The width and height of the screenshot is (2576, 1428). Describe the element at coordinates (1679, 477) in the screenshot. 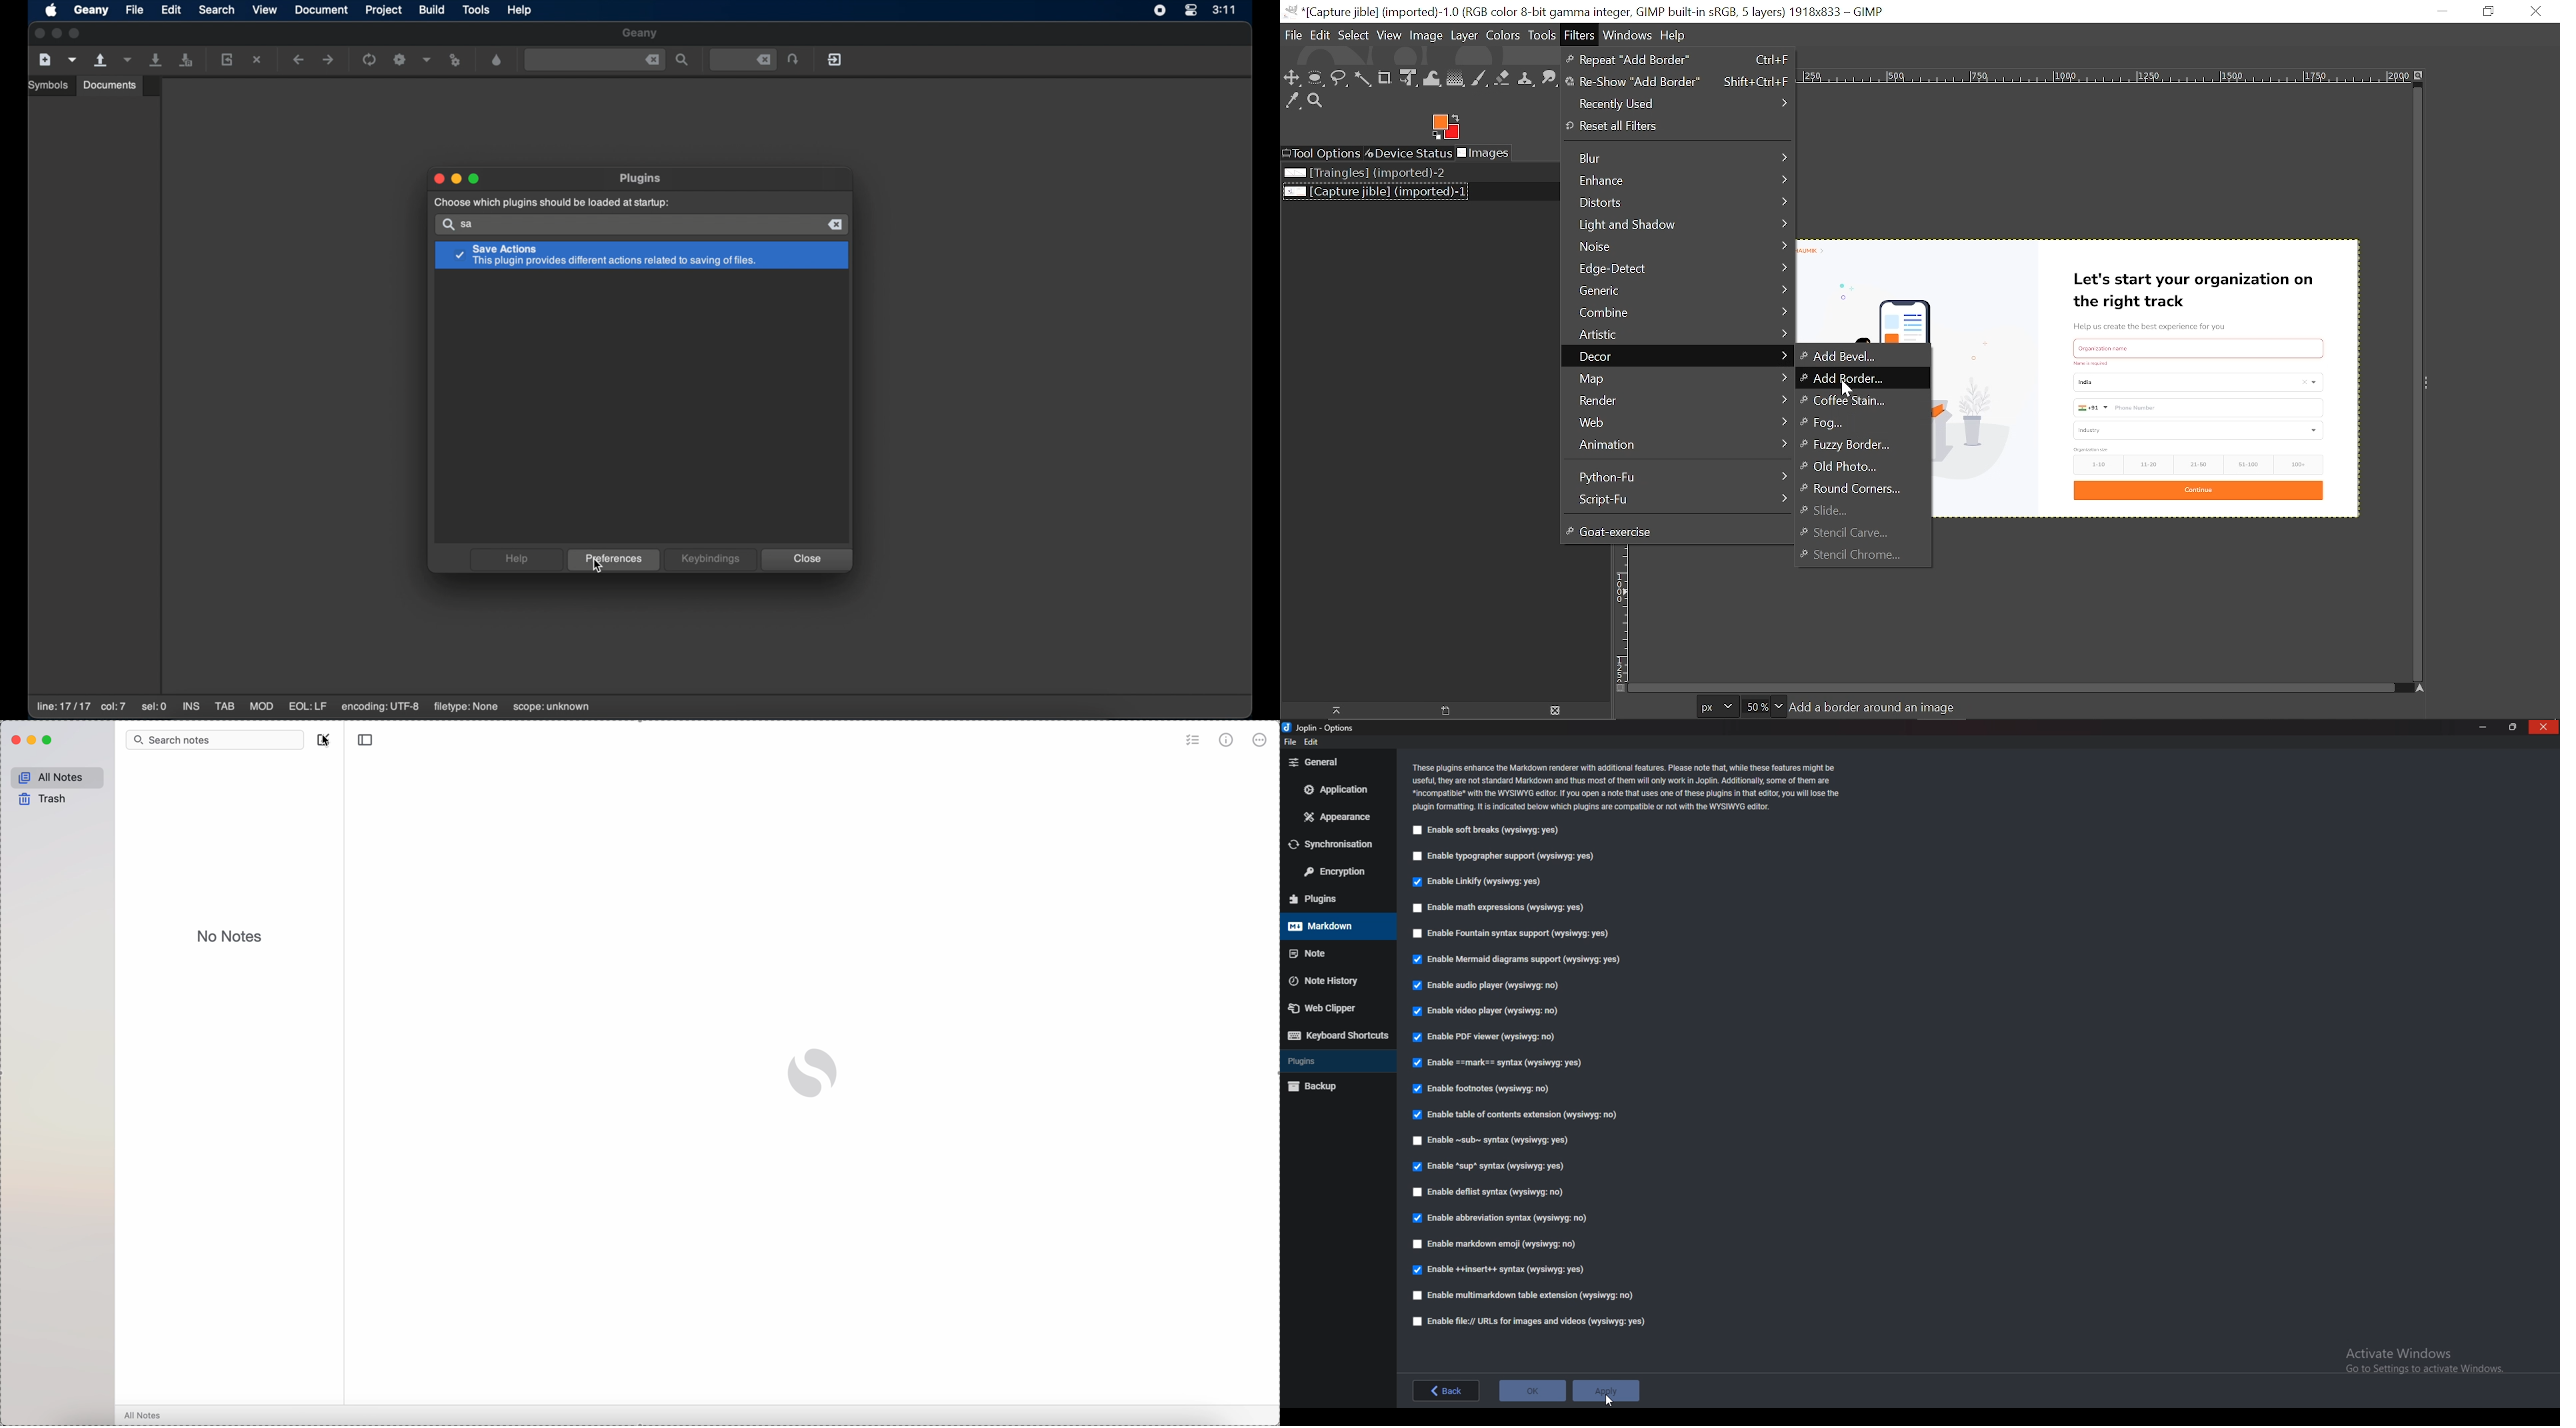

I see `Python-Fu` at that location.